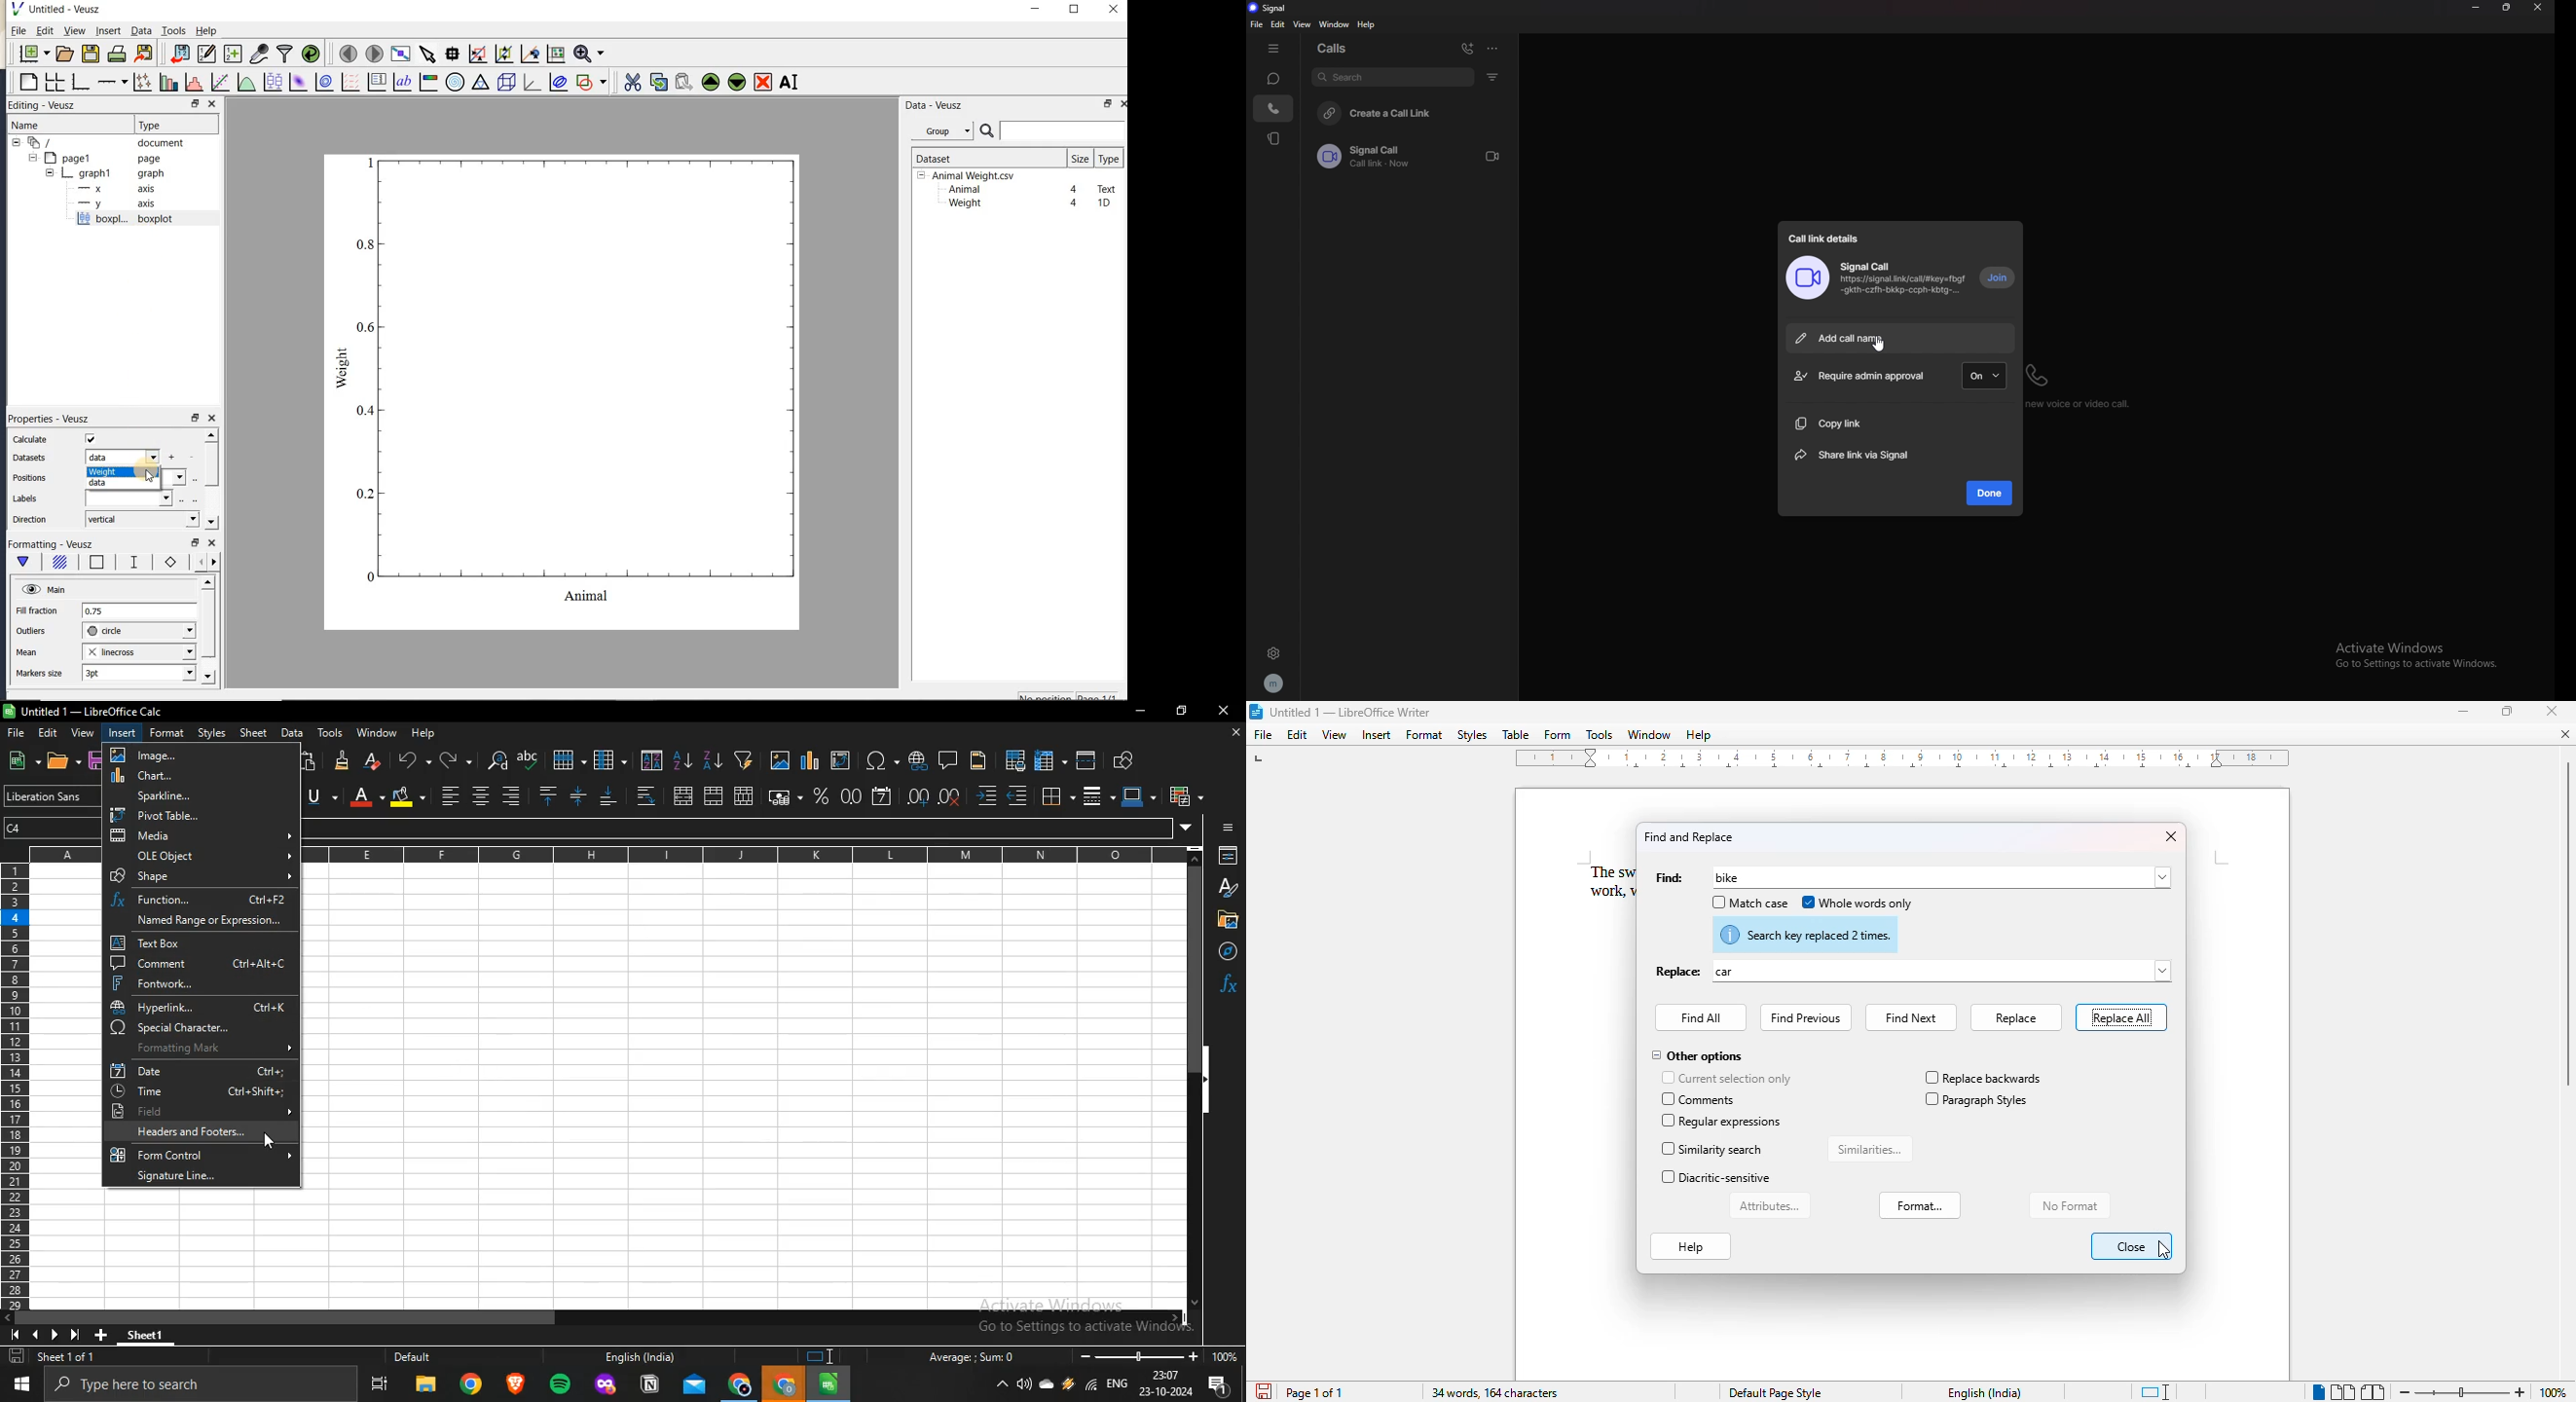  I want to click on resize, so click(2507, 8).